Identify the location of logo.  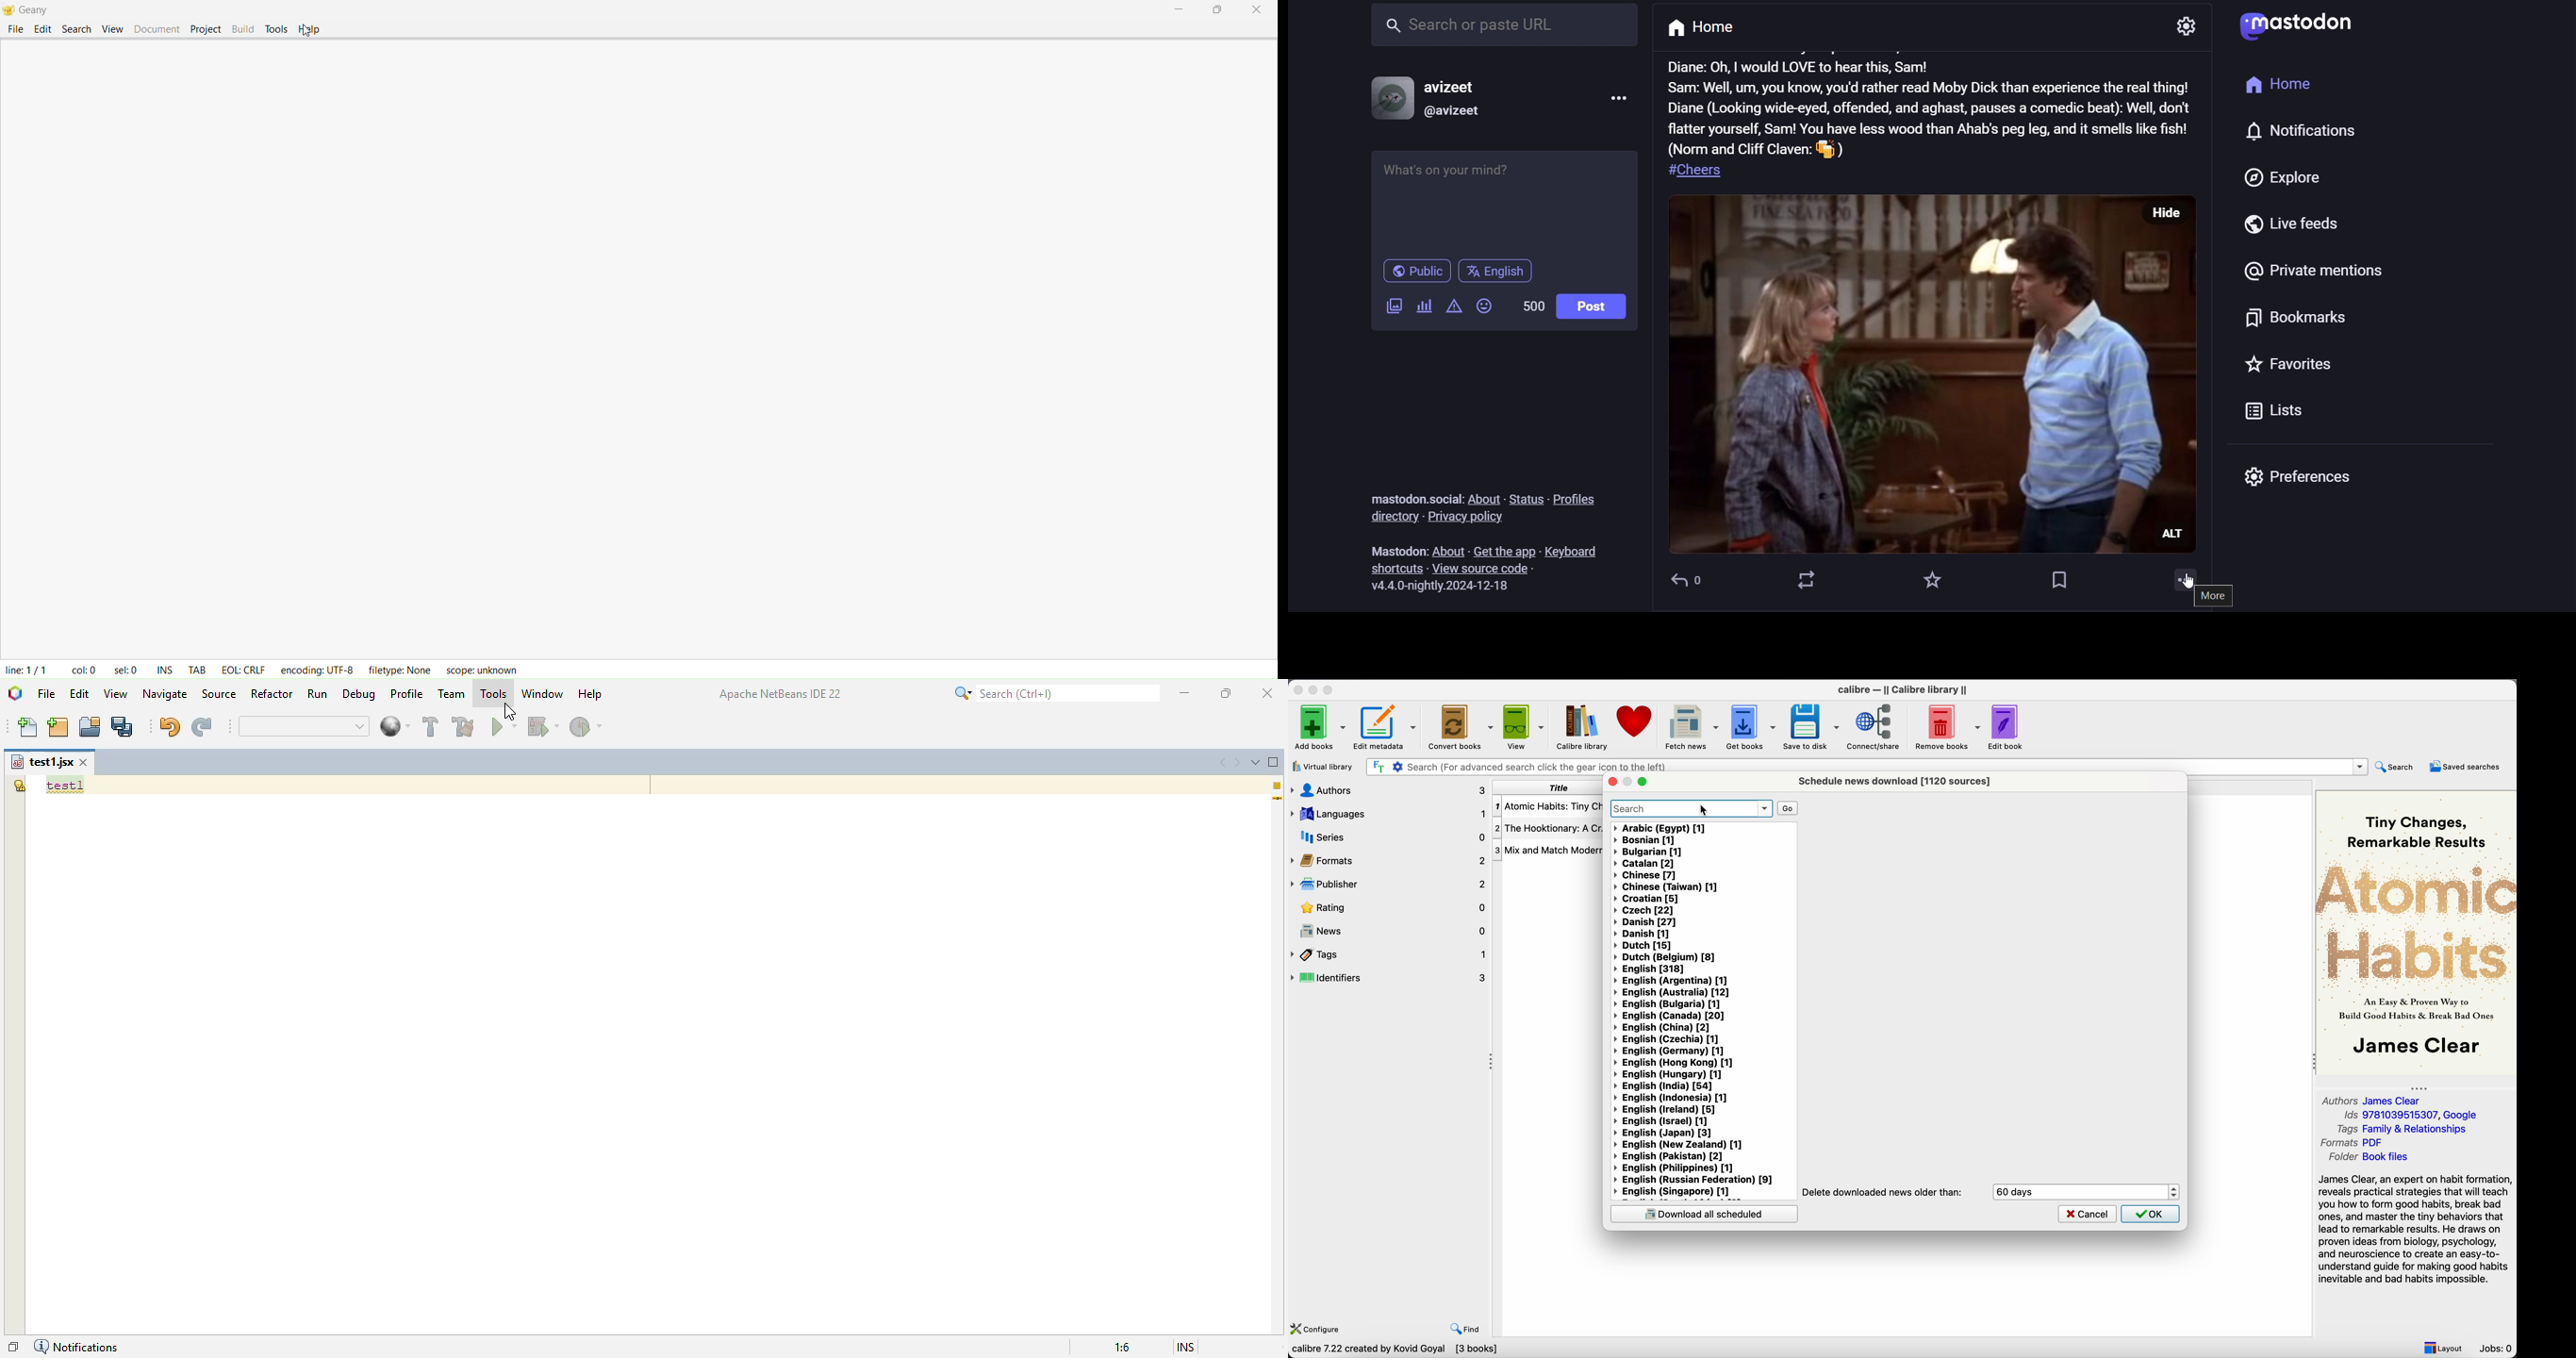
(2296, 25).